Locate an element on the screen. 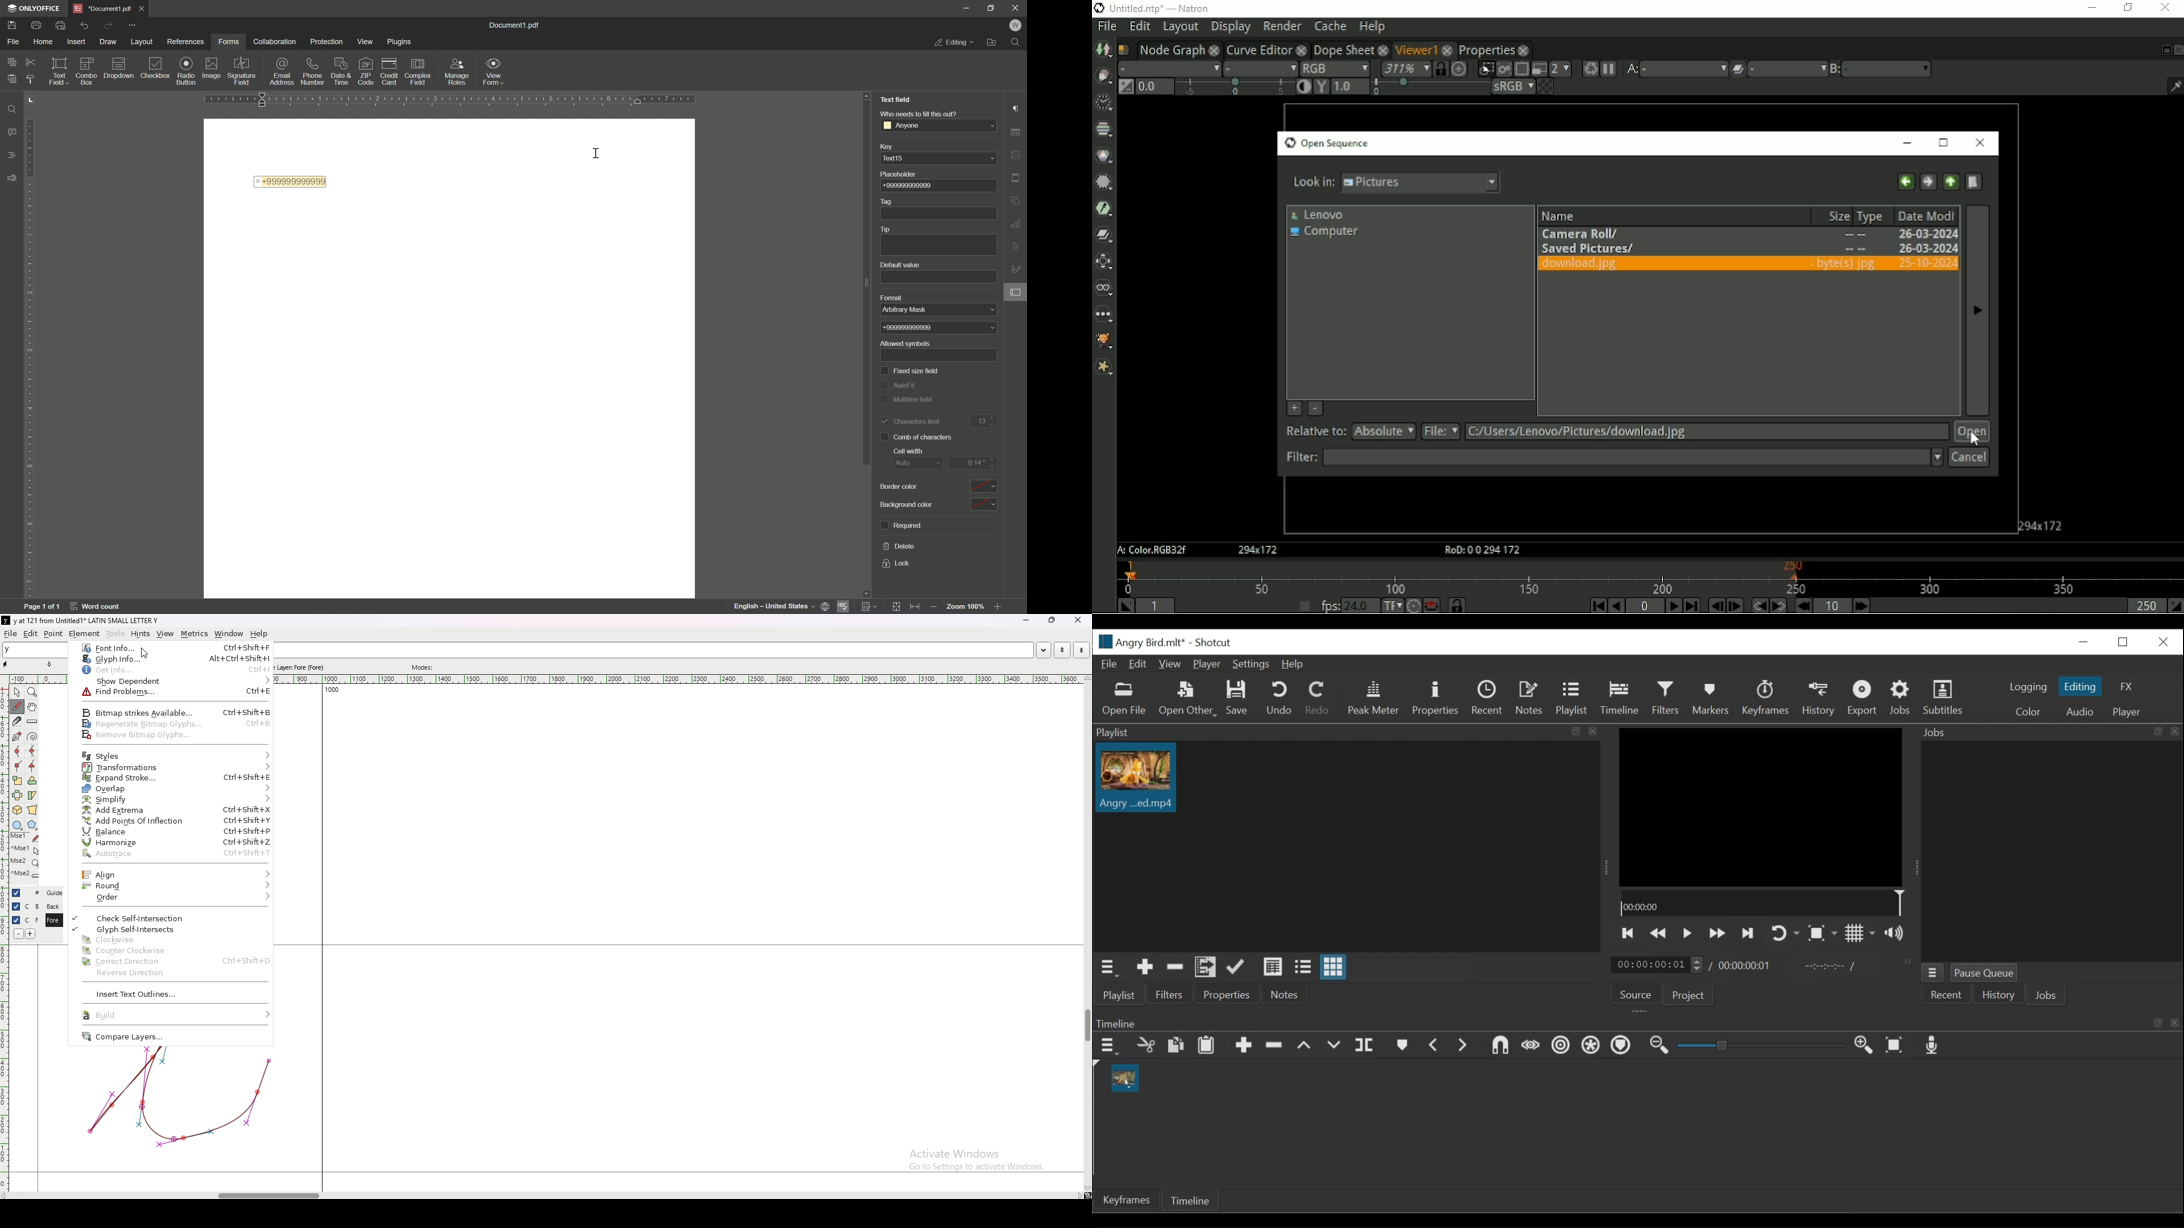 The image size is (2184, 1232). expand stroke is located at coordinates (171, 778).